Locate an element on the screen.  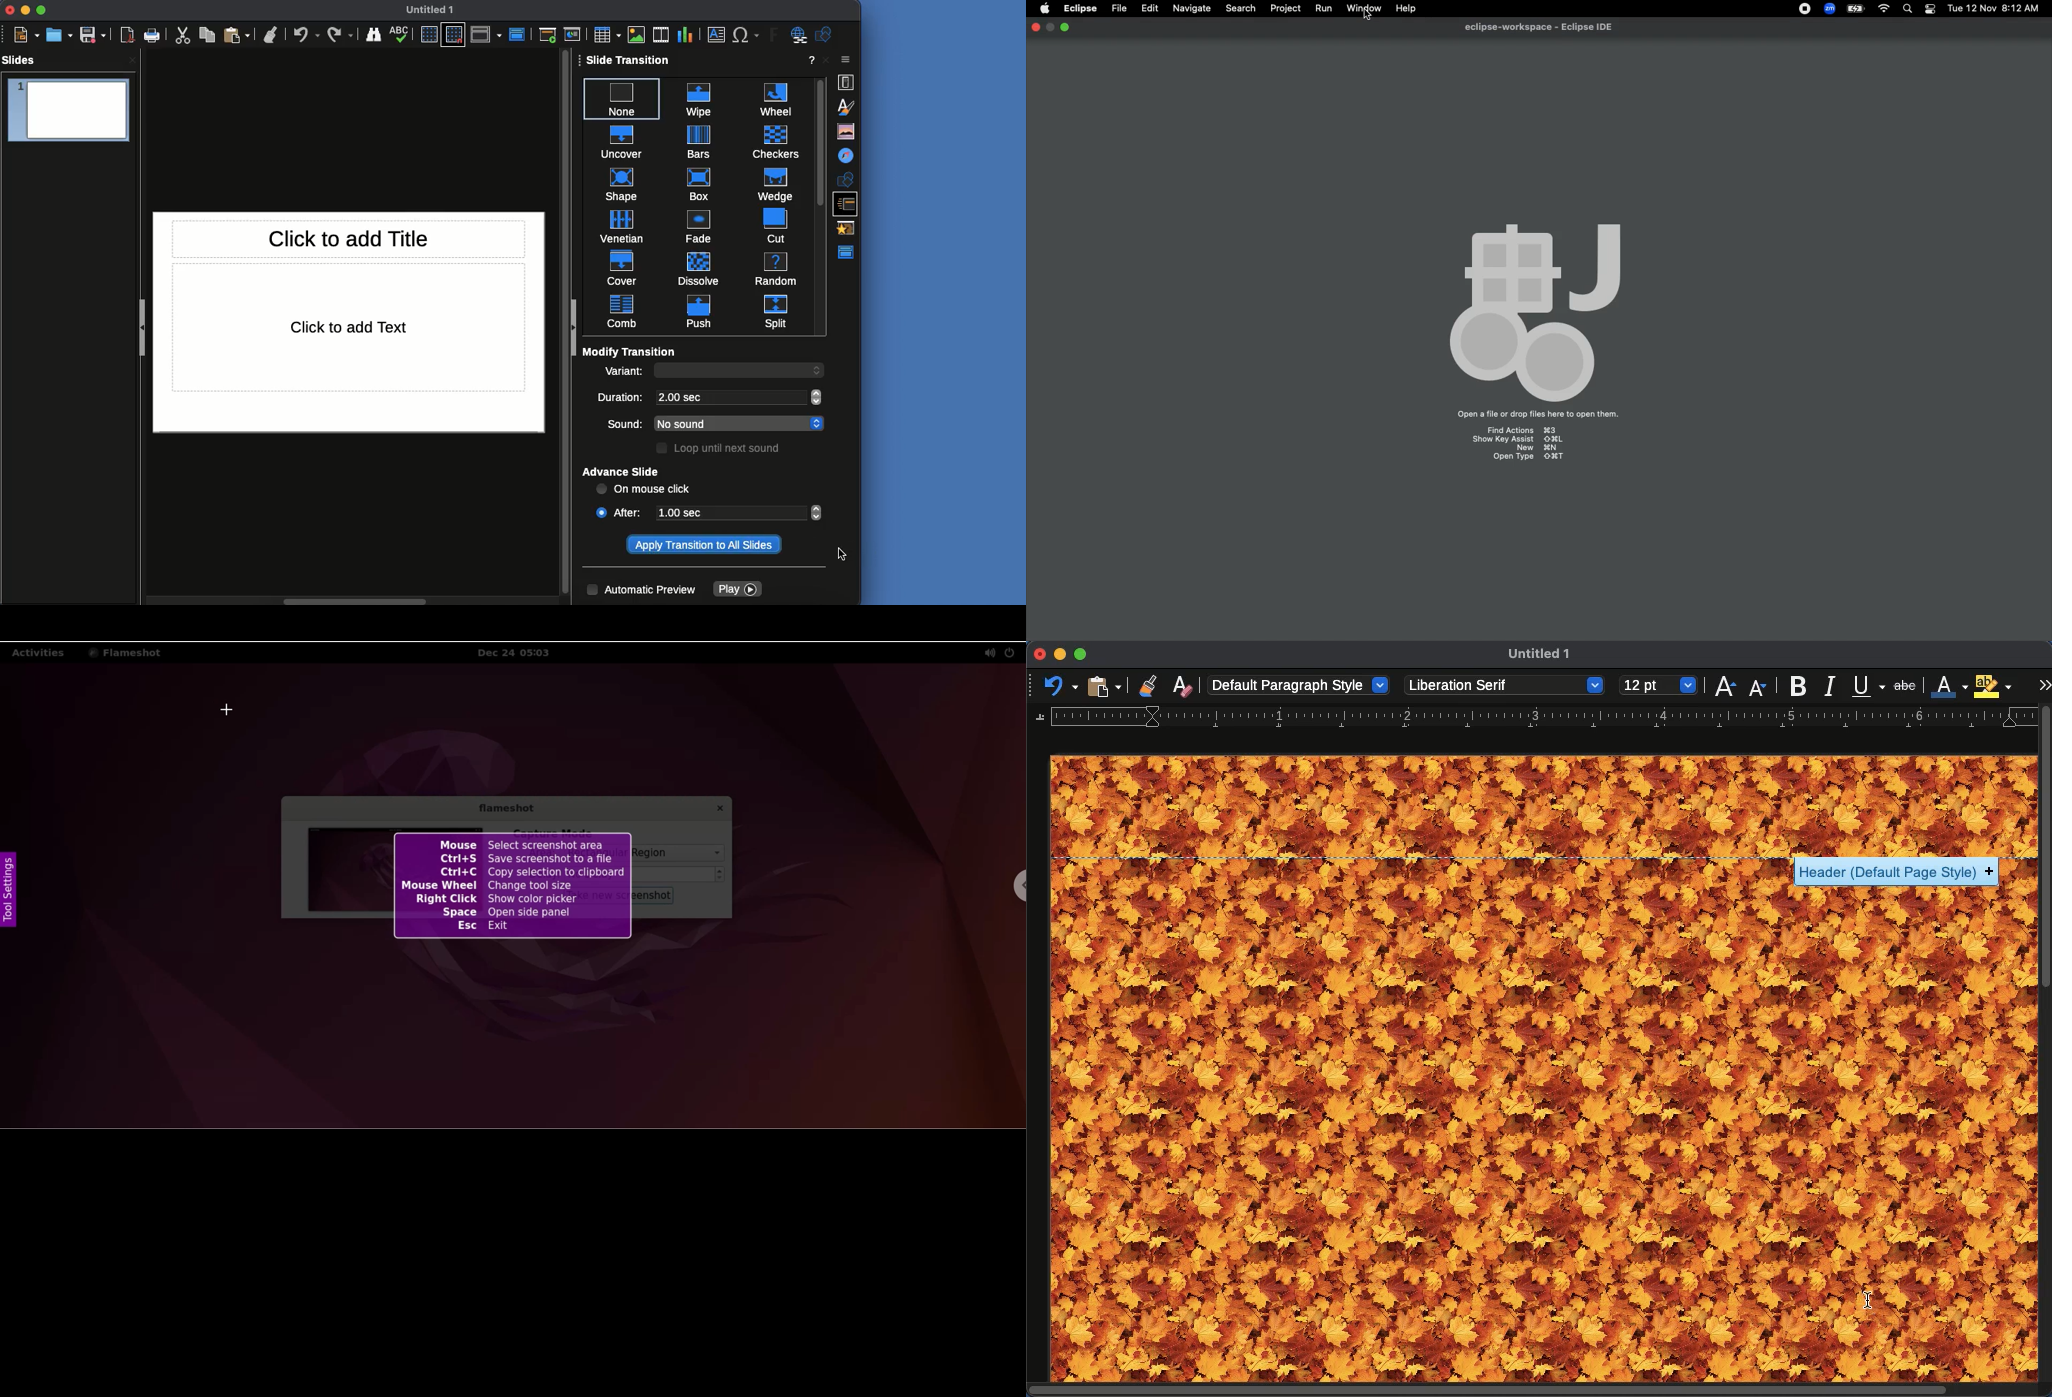
Navigate is located at coordinates (1190, 9).